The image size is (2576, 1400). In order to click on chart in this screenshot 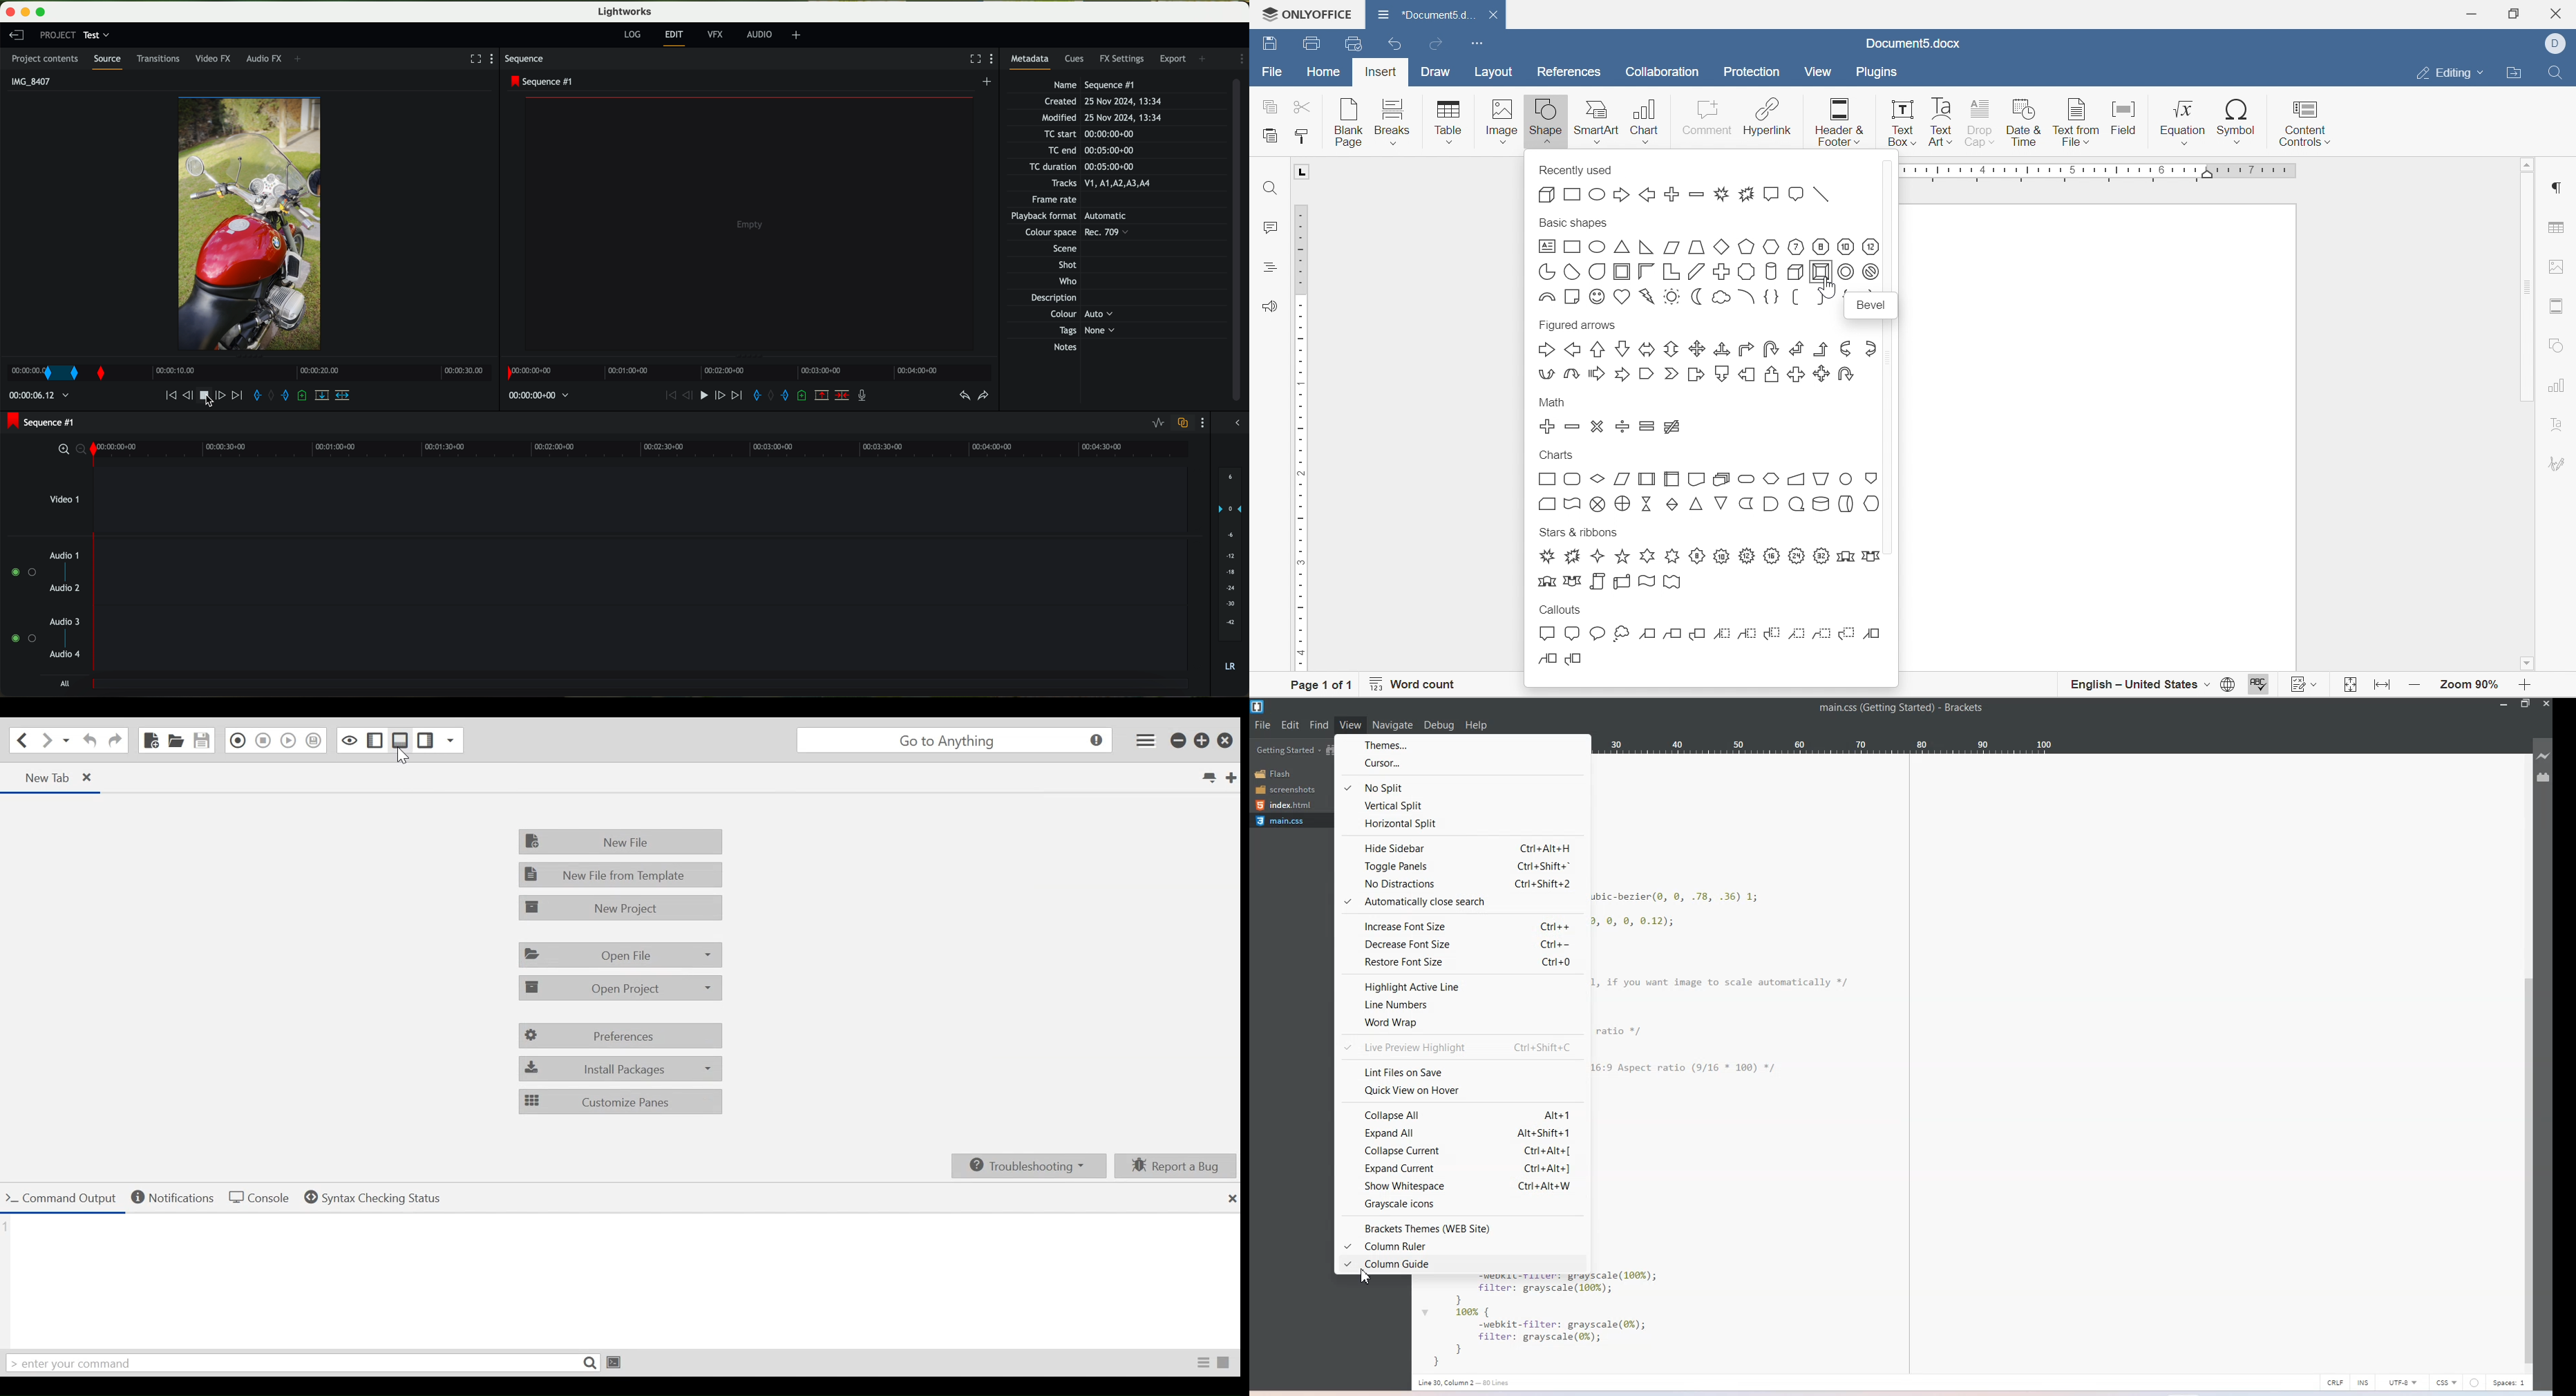, I will do `click(1644, 117)`.